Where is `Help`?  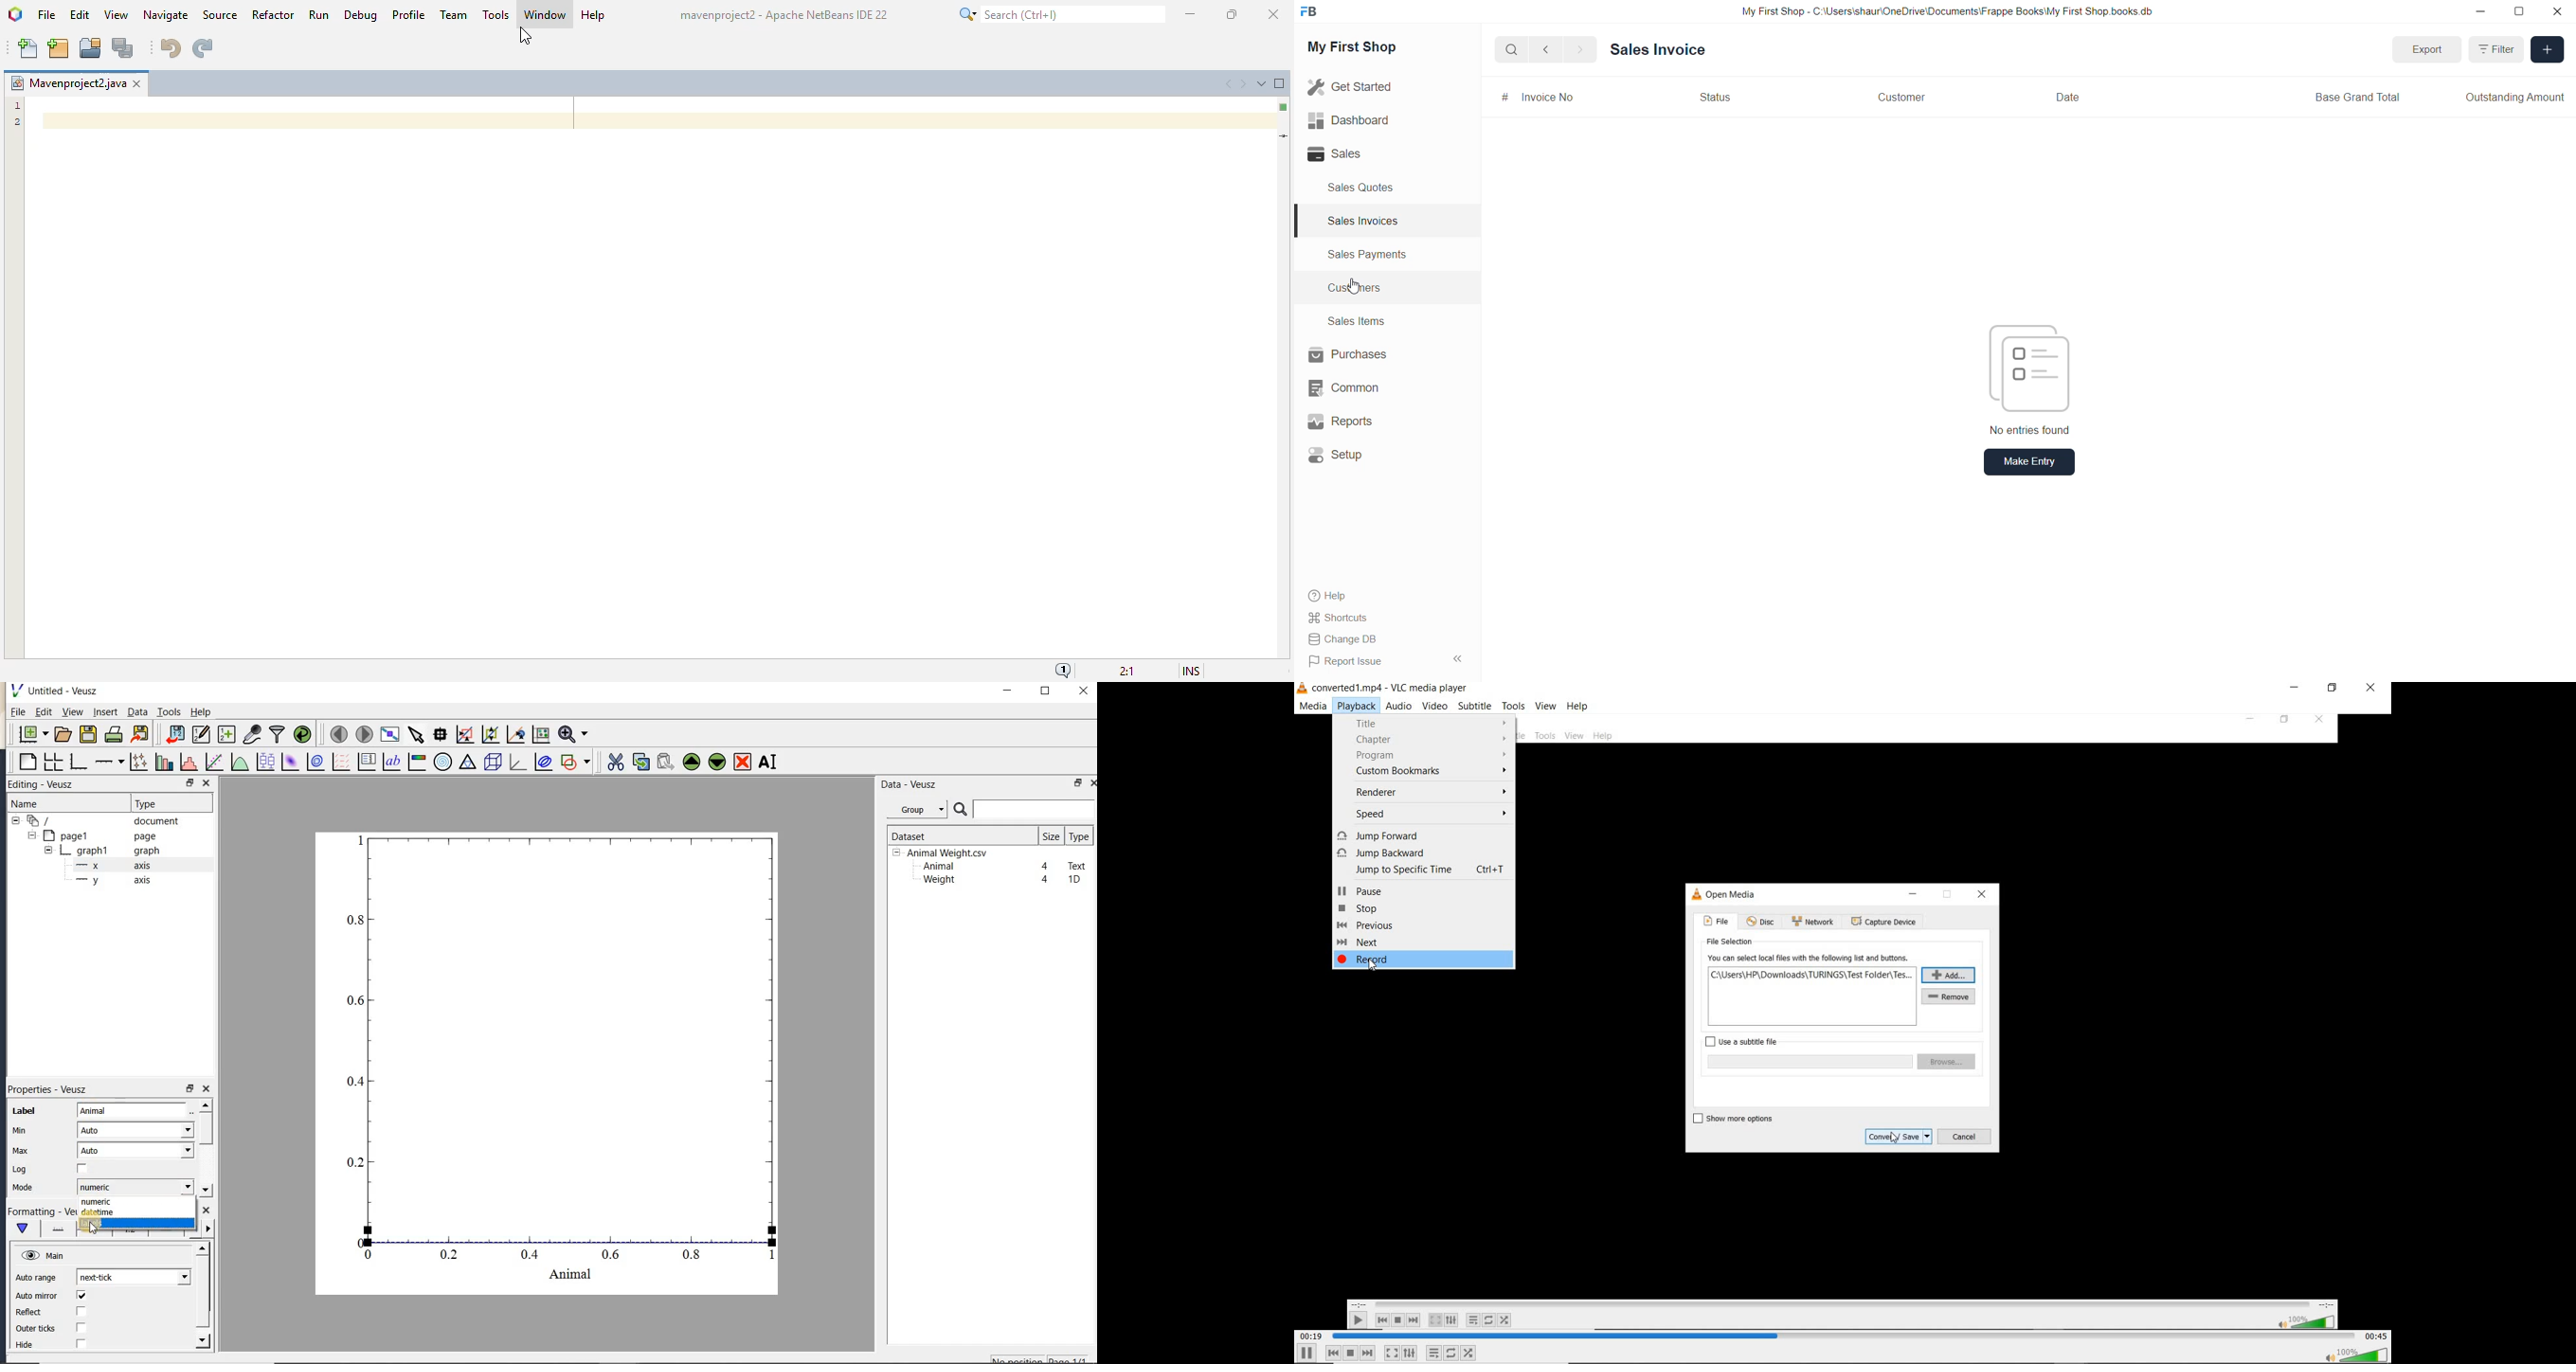
Help is located at coordinates (1326, 594).